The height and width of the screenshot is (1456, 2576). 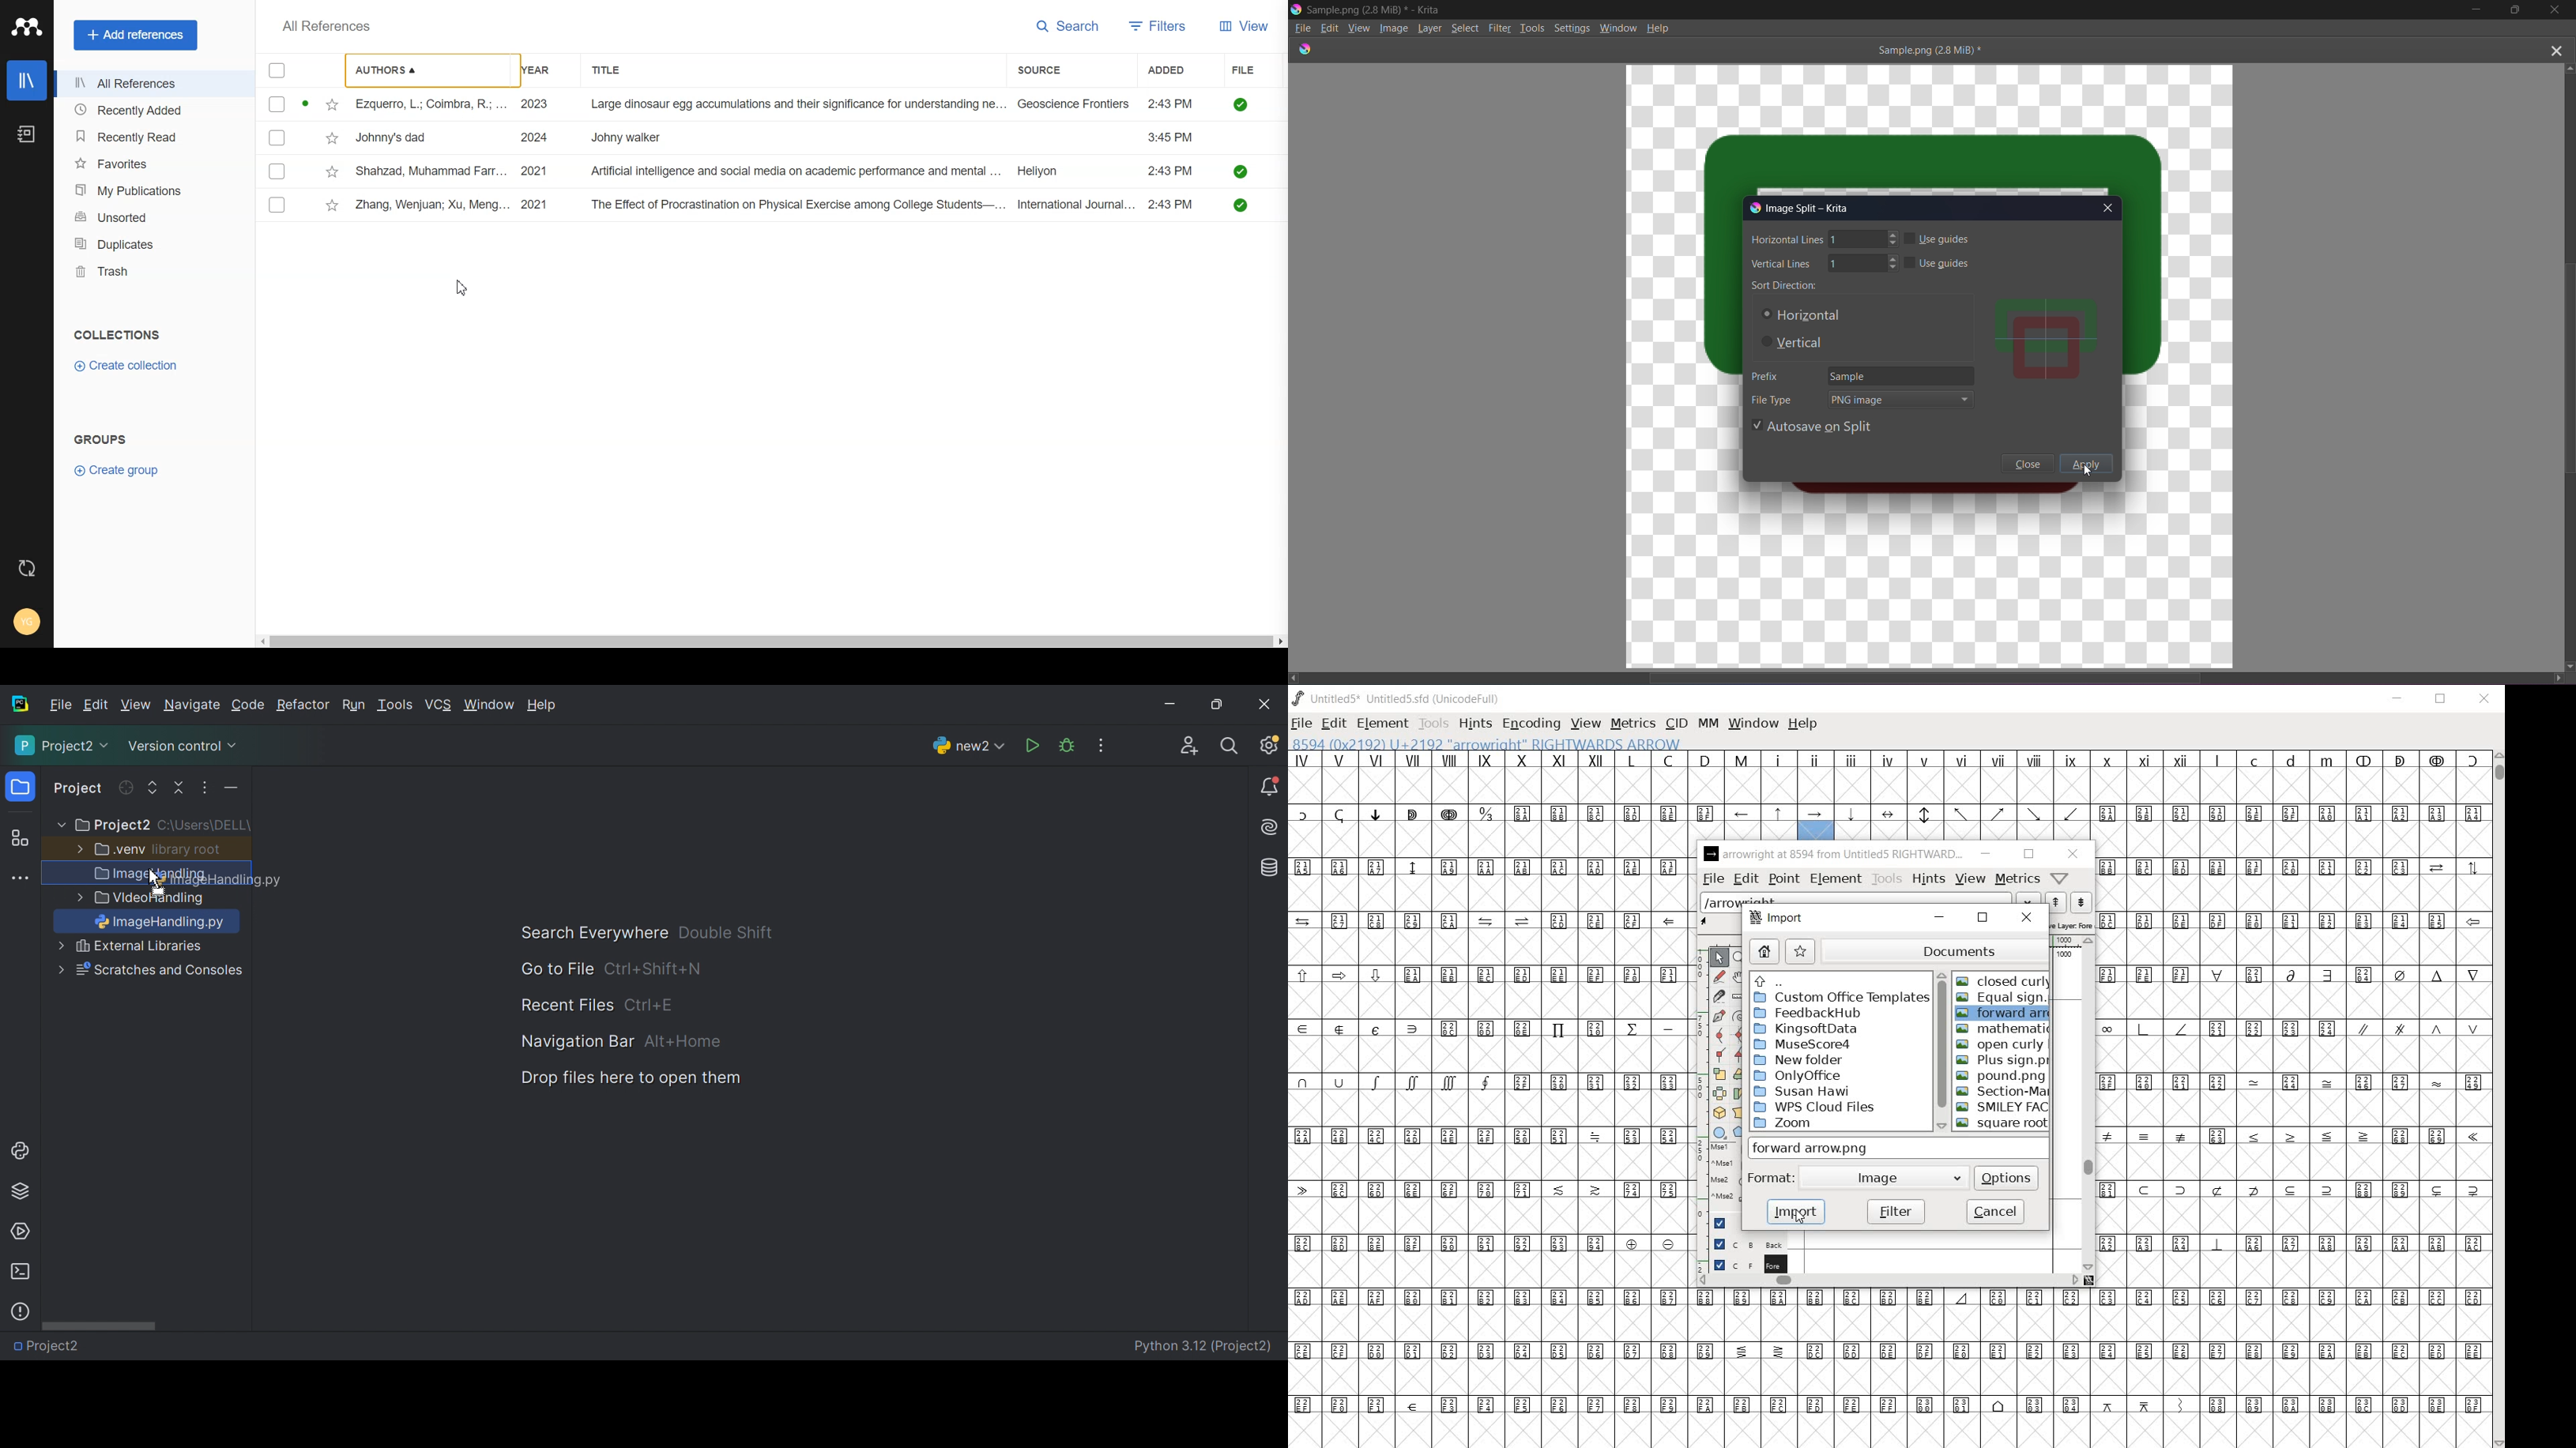 I want to click on Help, so click(x=1660, y=27).